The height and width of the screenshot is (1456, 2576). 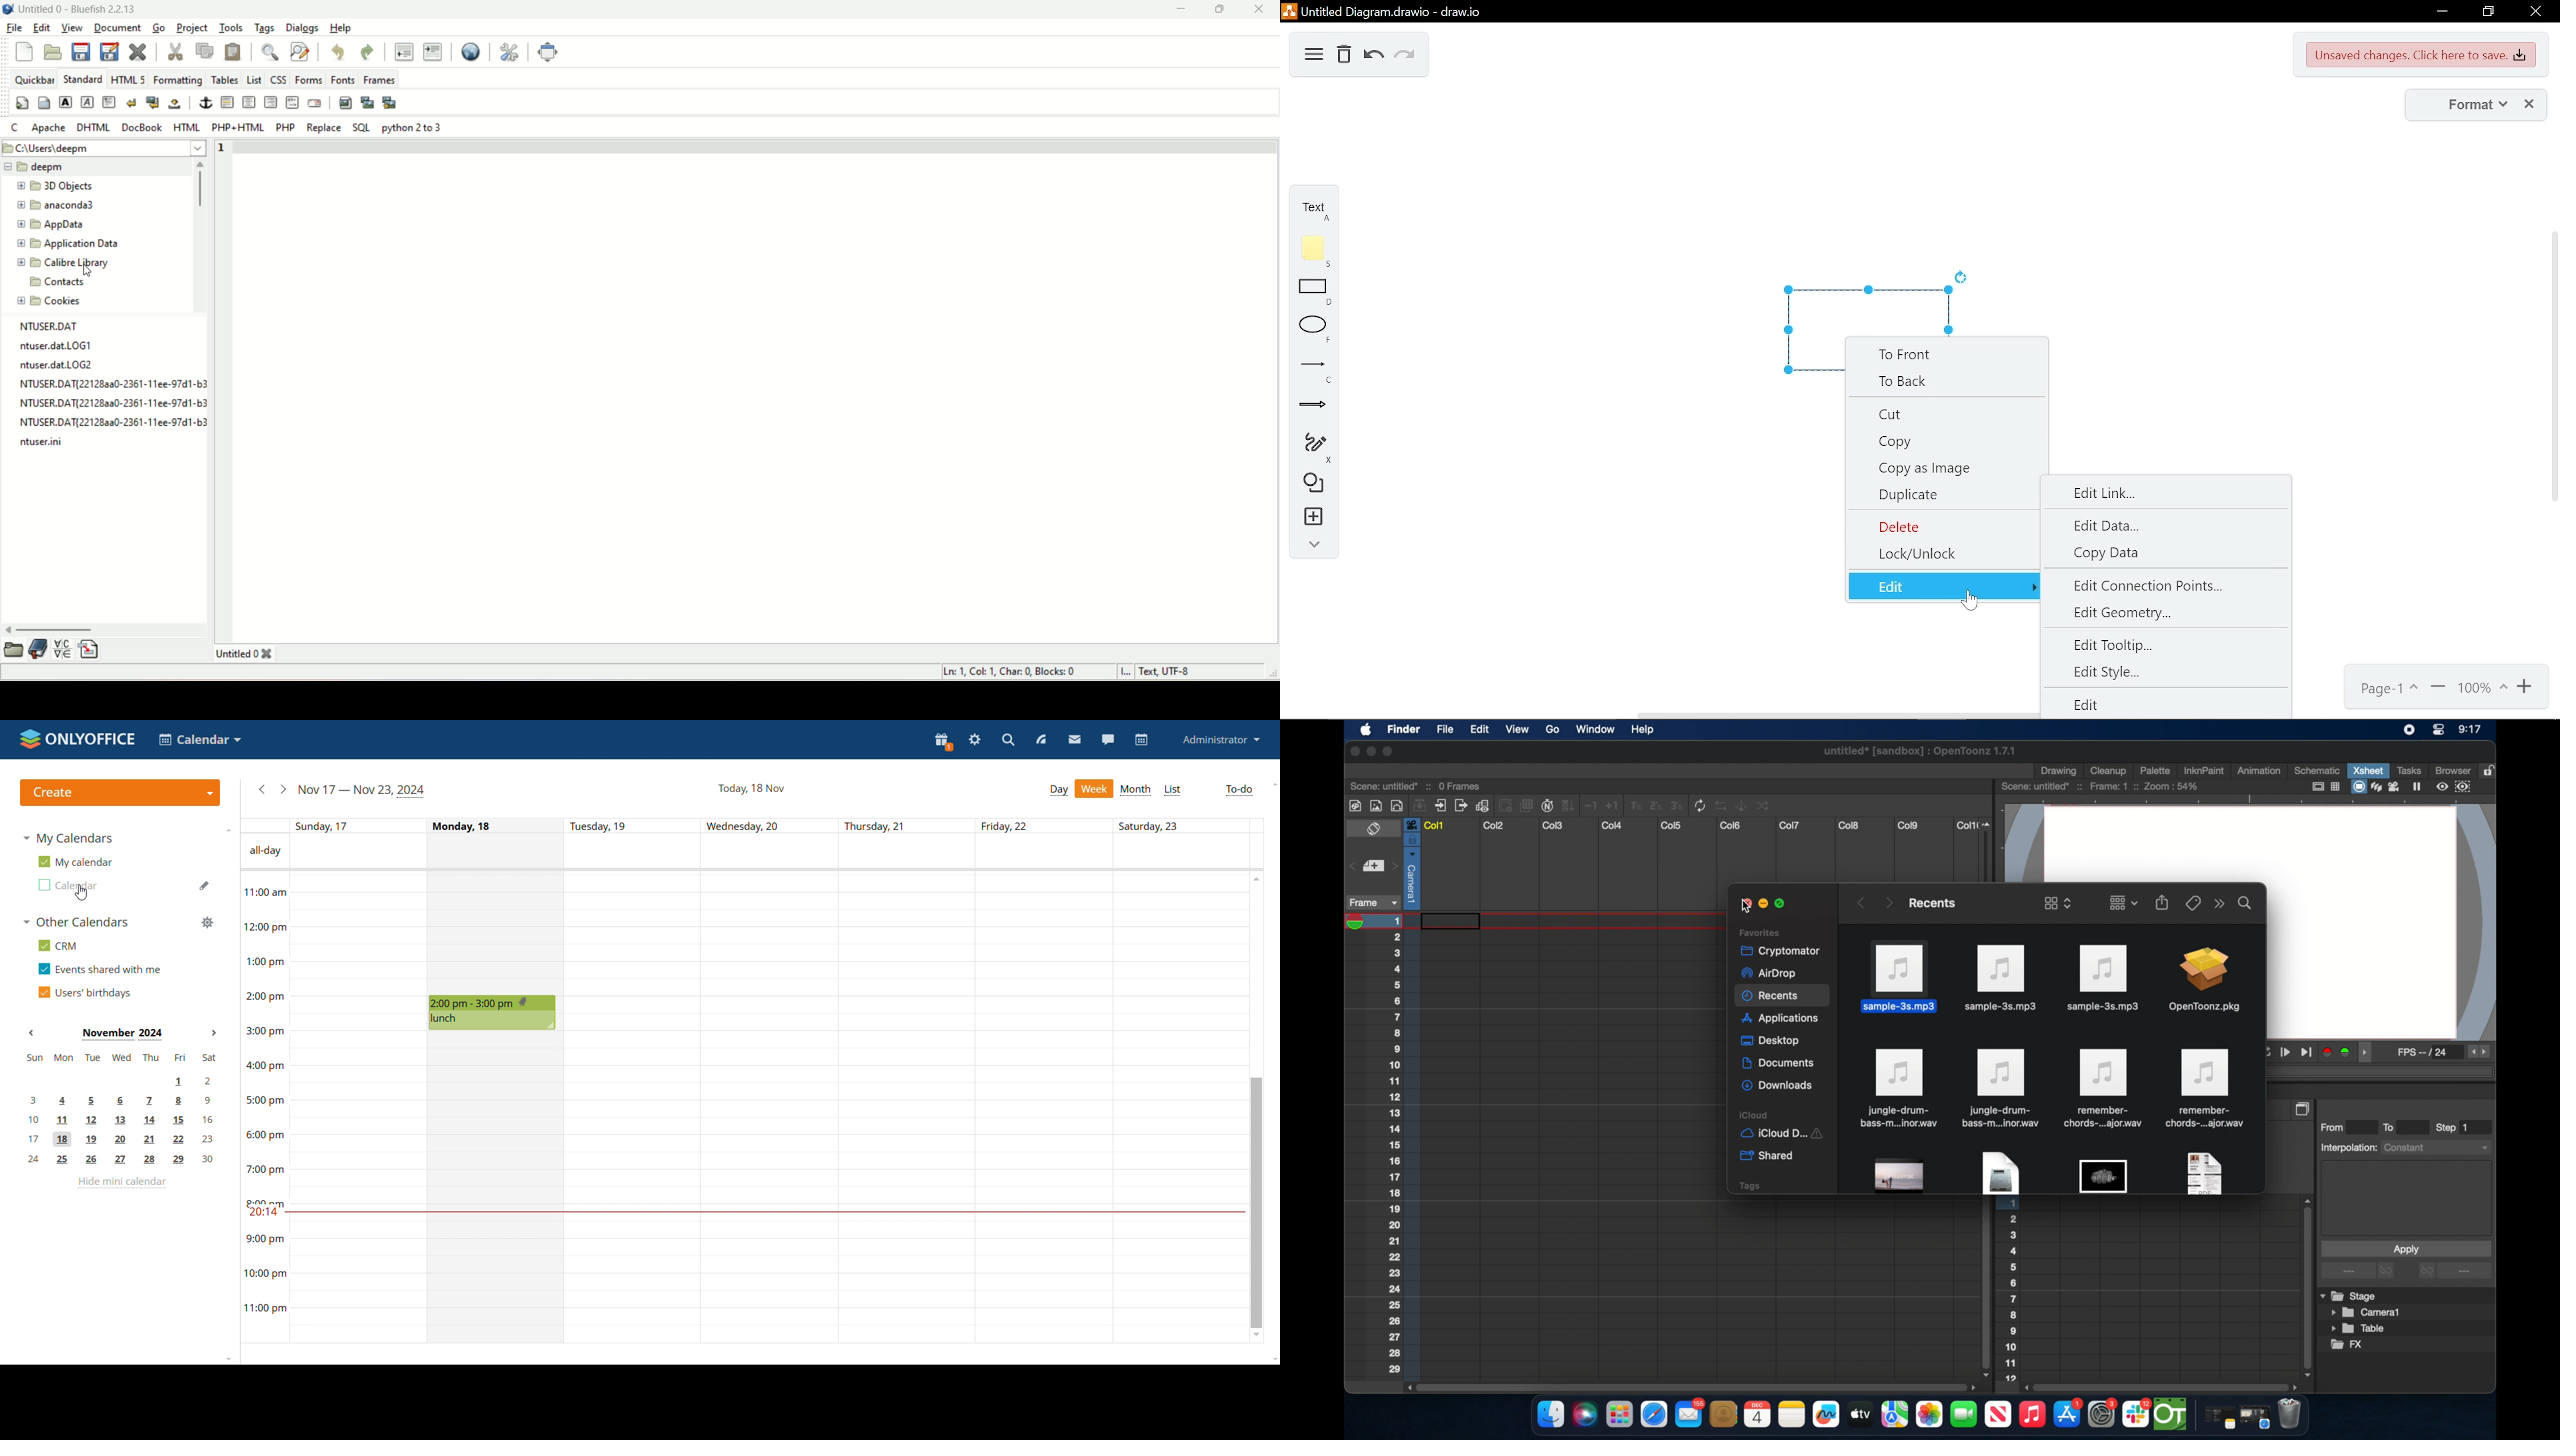 What do you see at coordinates (1776, 950) in the screenshot?
I see `cryptomator` at bounding box center [1776, 950].